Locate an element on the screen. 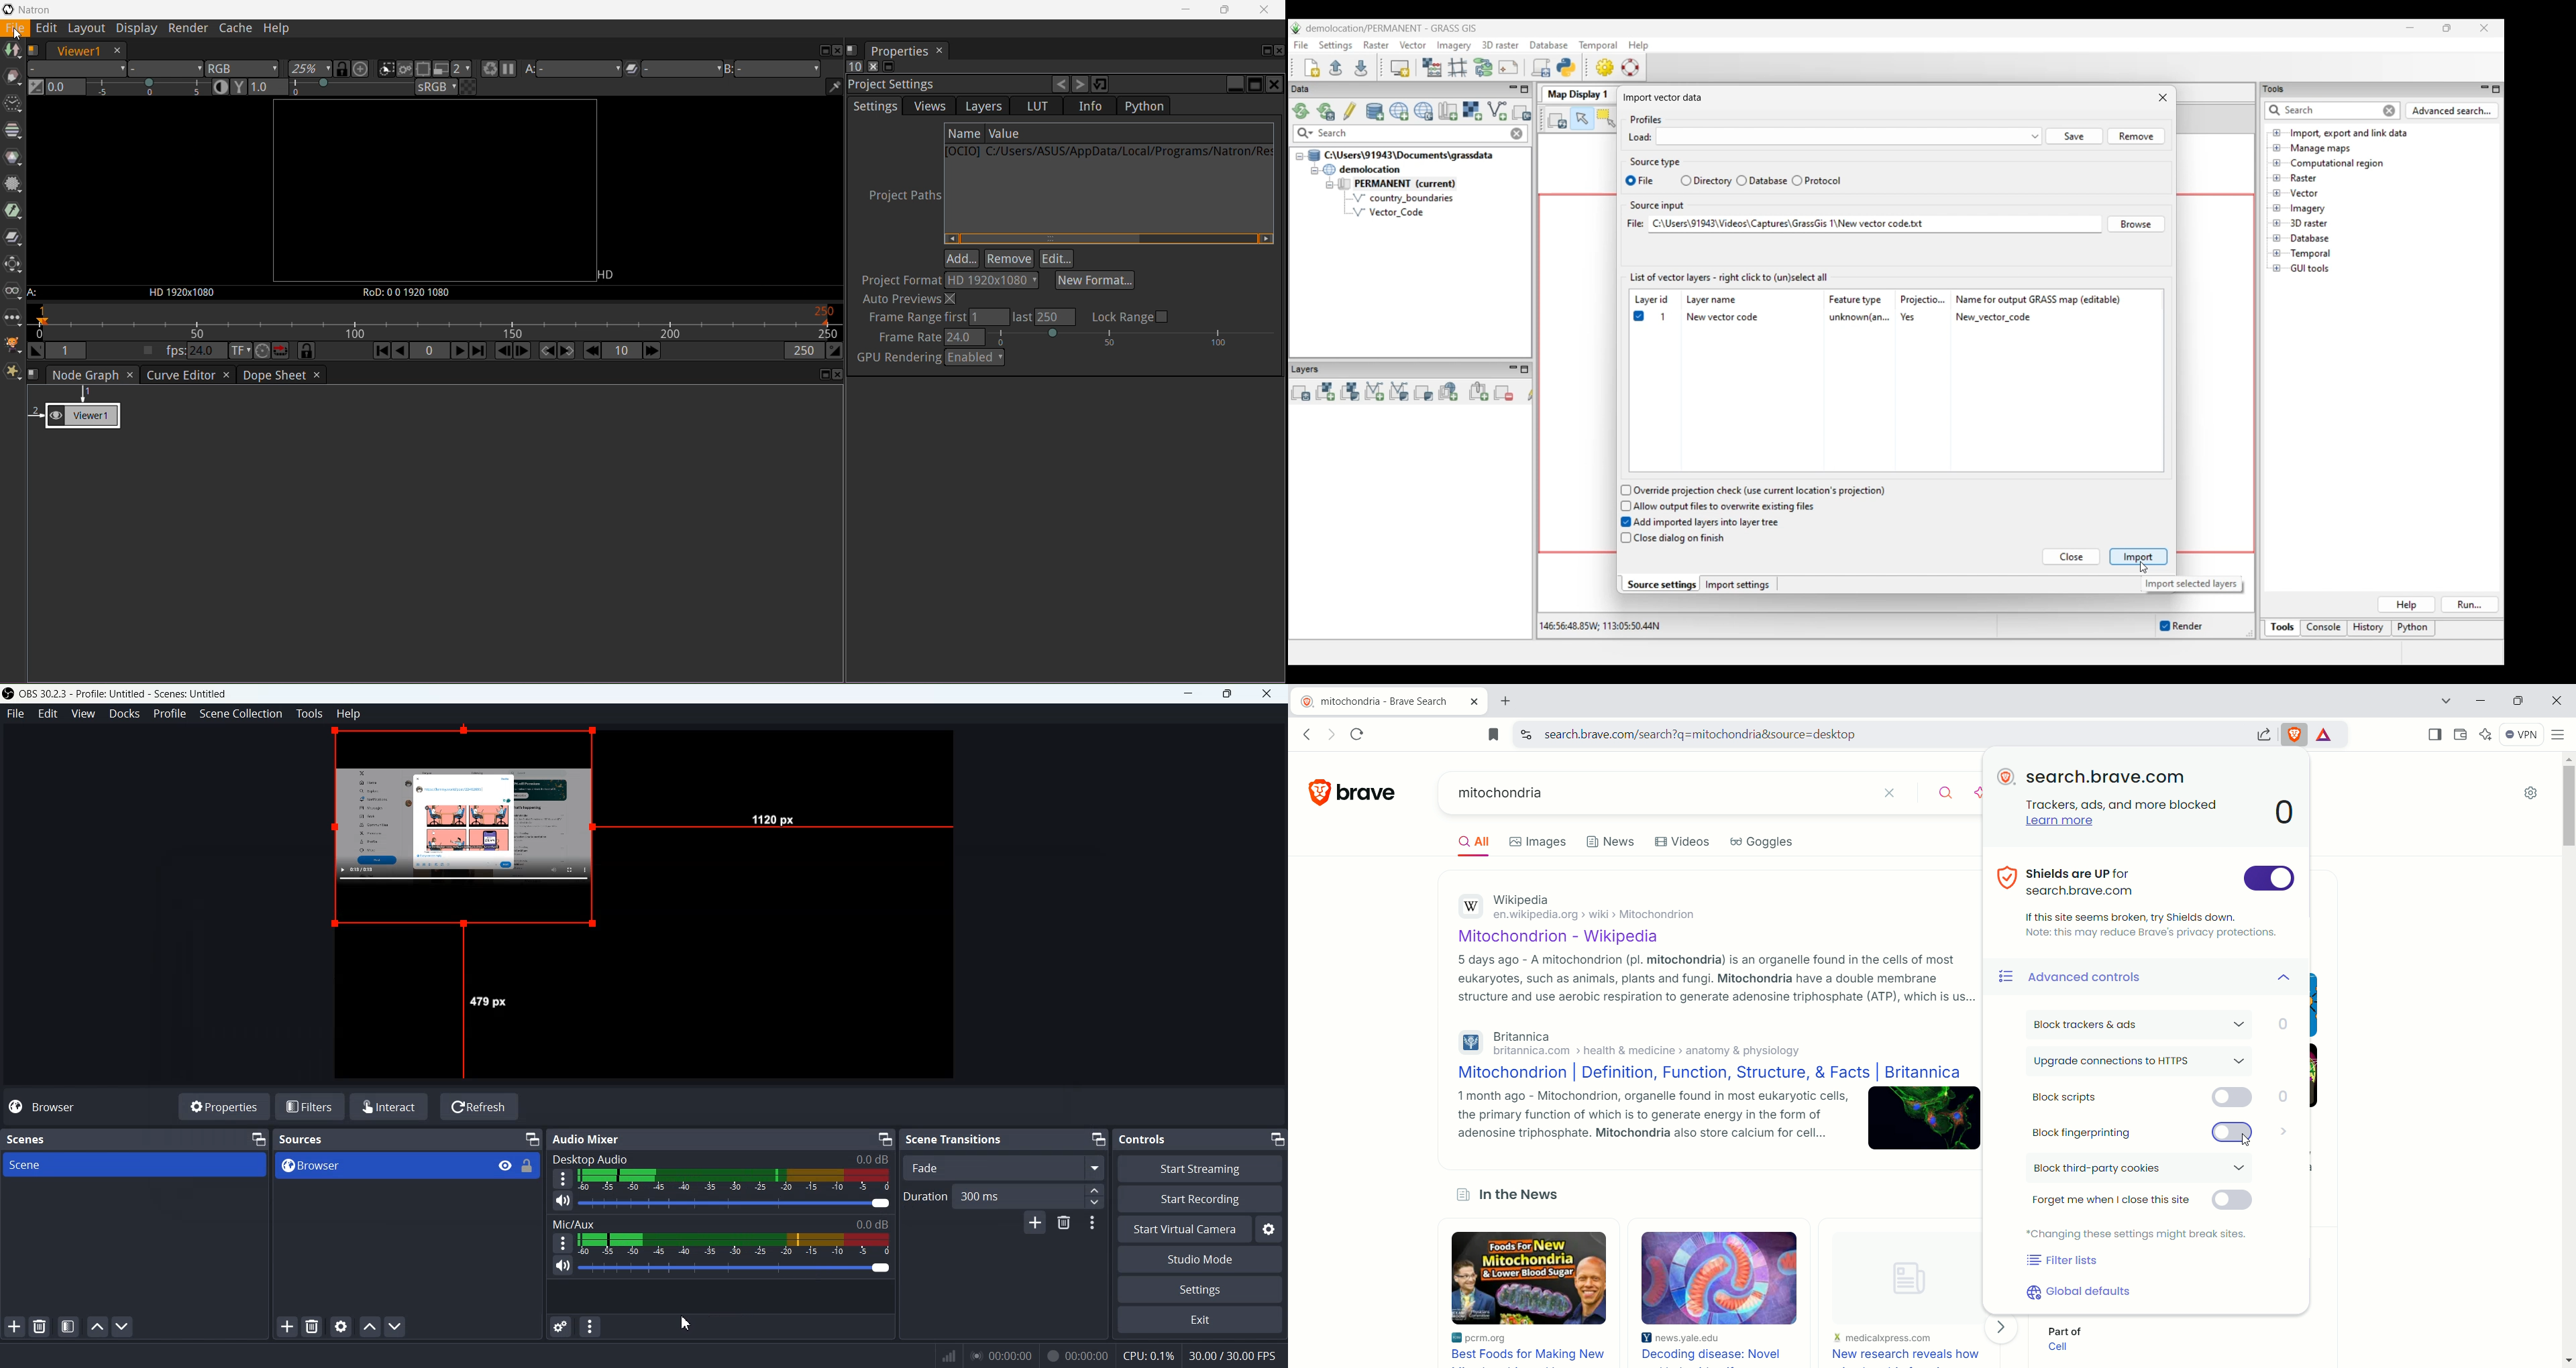  Open source properties is located at coordinates (342, 1326).